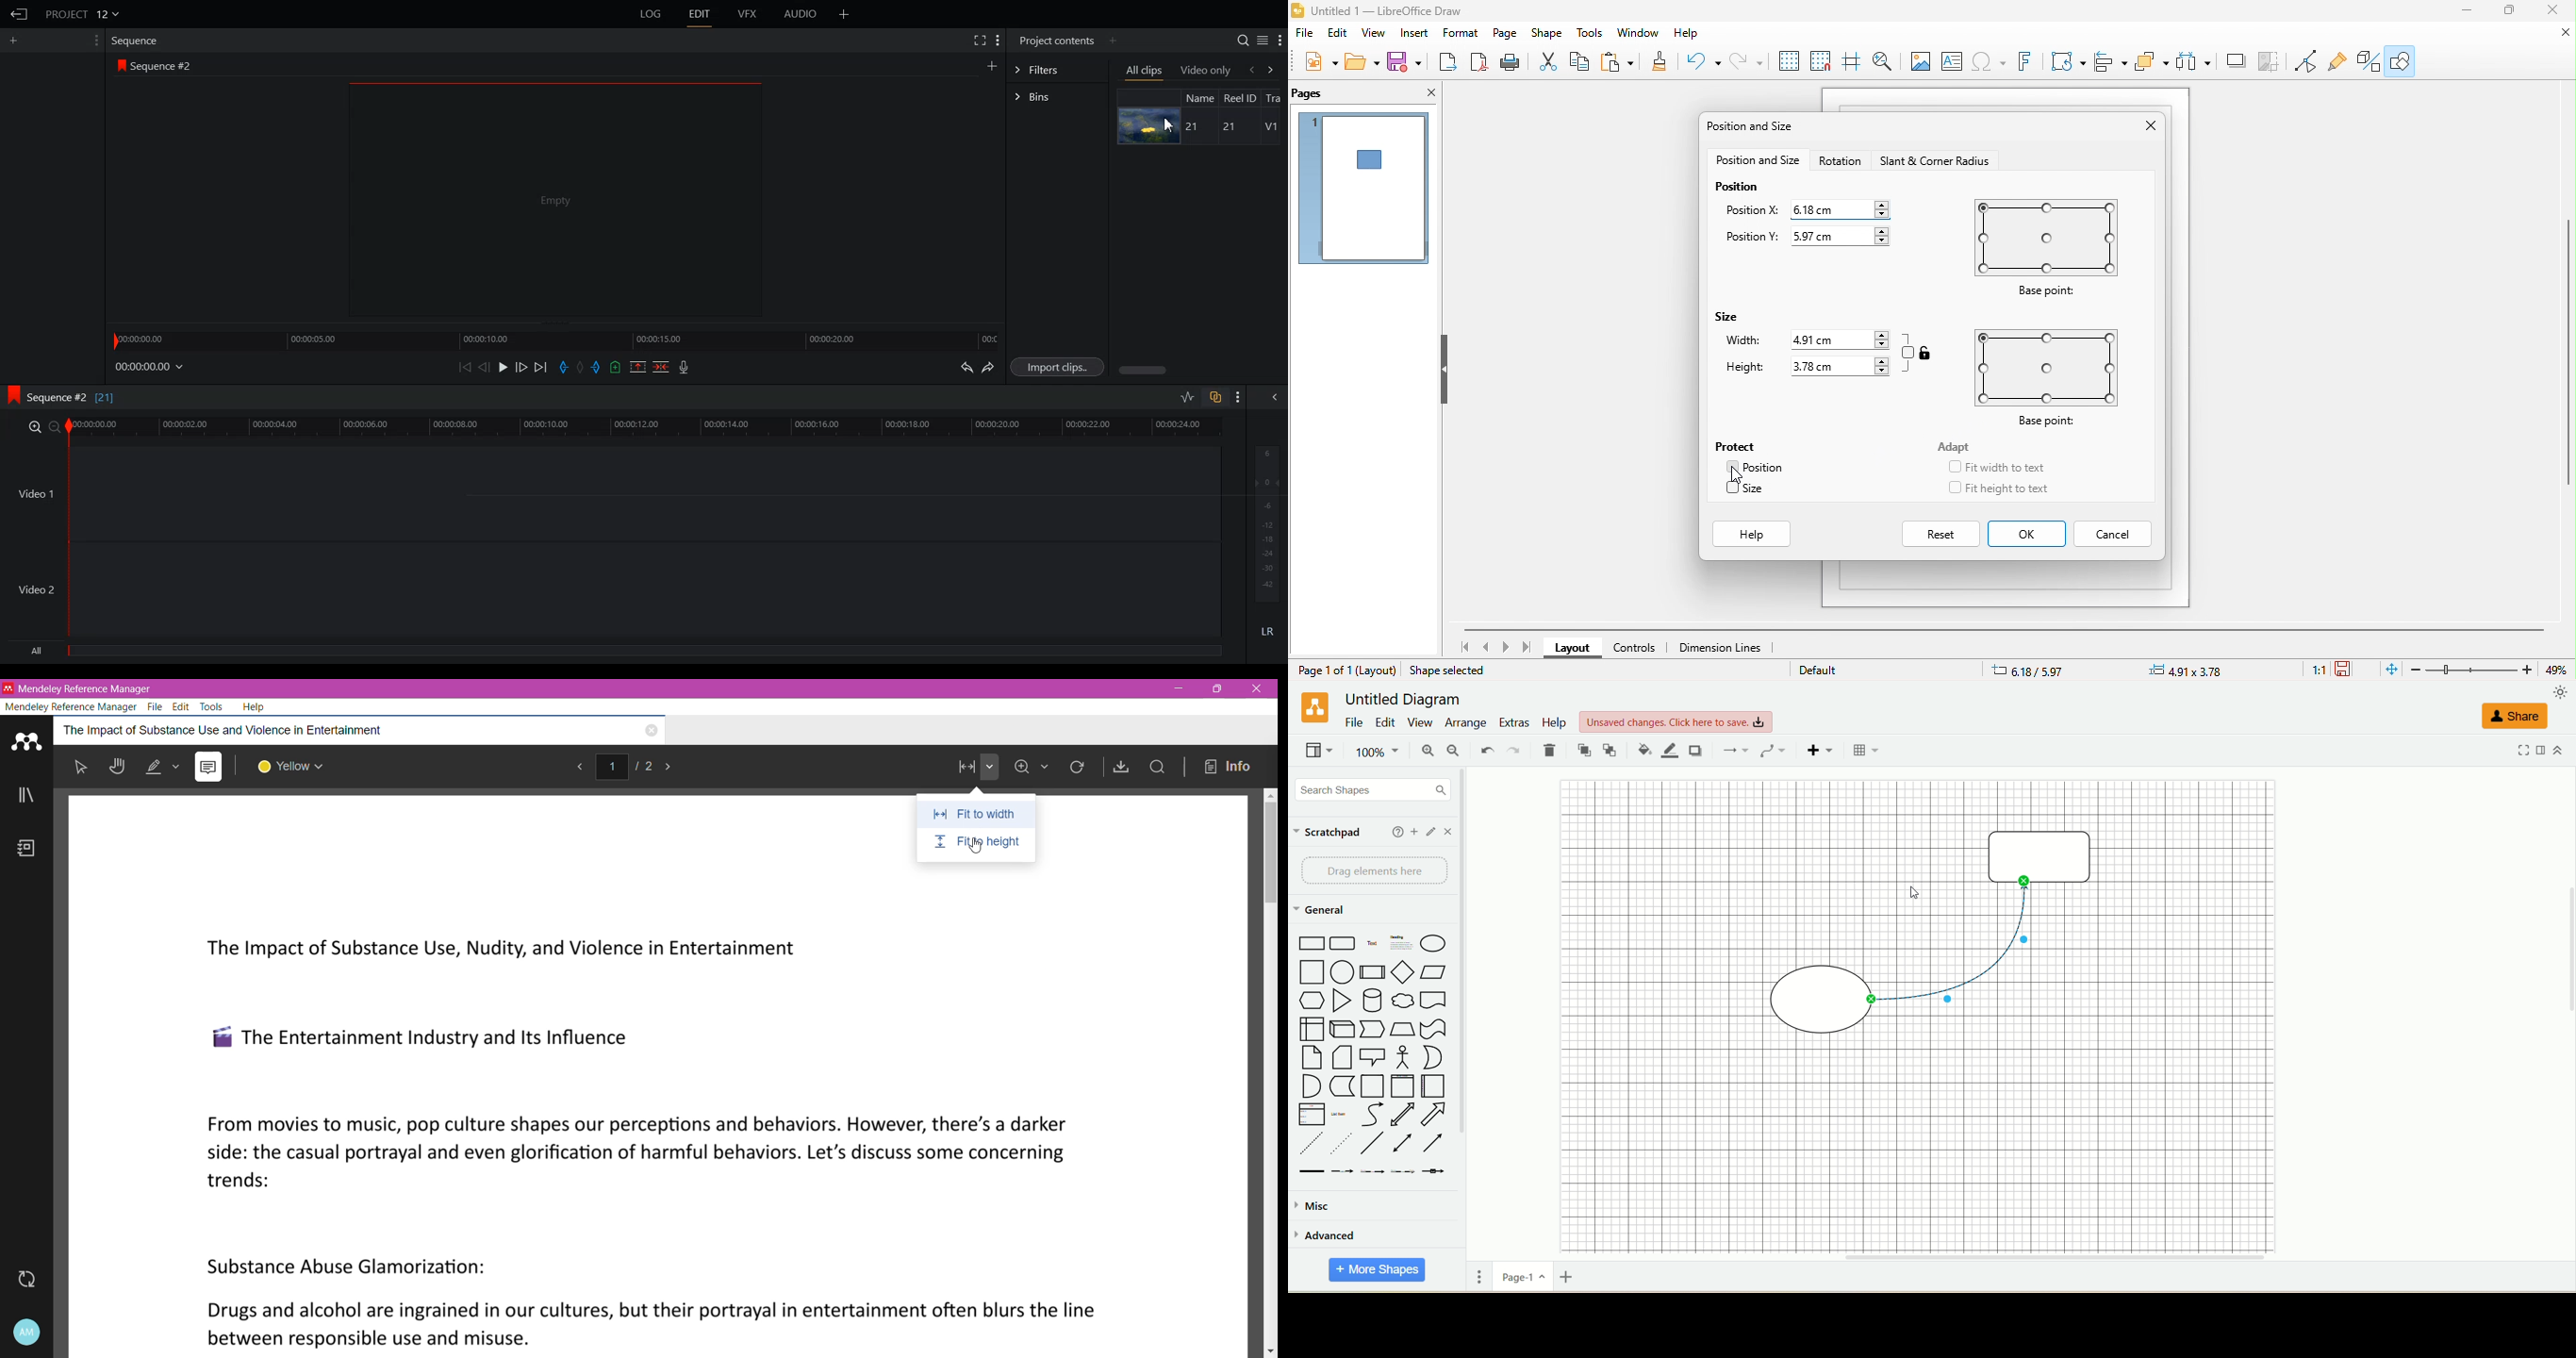  I want to click on zoom factor, so click(1376, 753).